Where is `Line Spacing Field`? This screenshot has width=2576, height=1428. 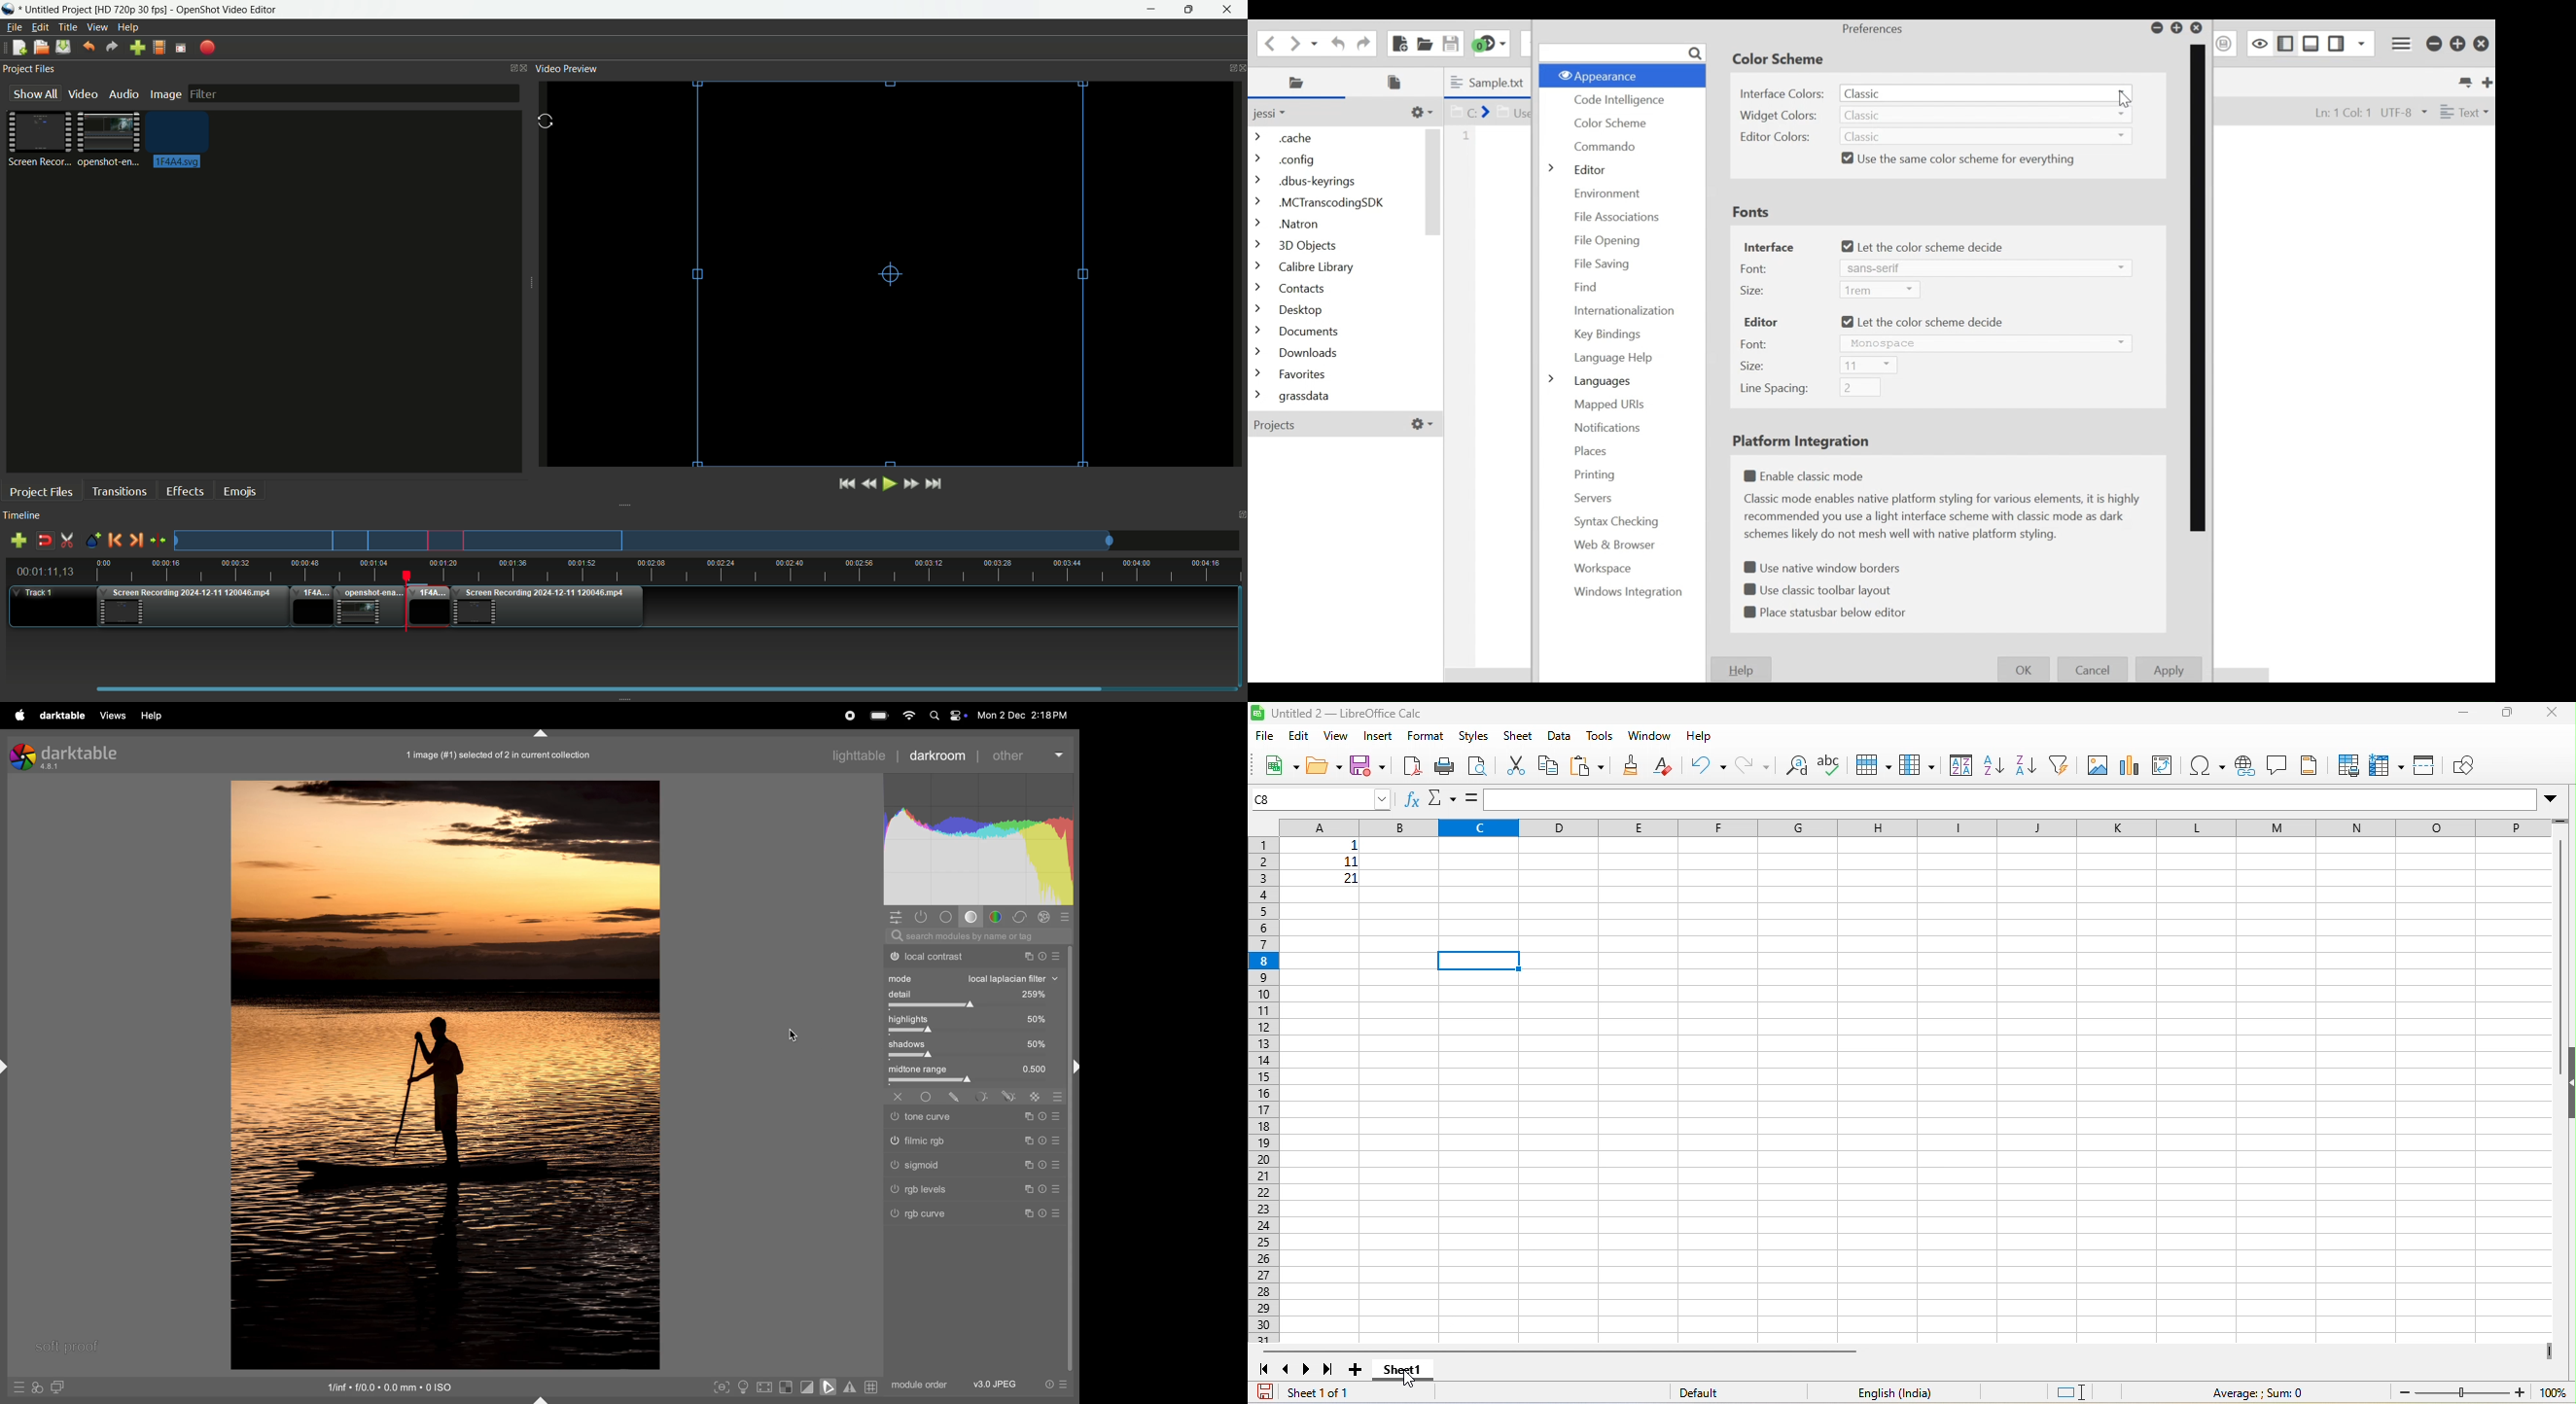
Line Spacing Field is located at coordinates (1860, 387).